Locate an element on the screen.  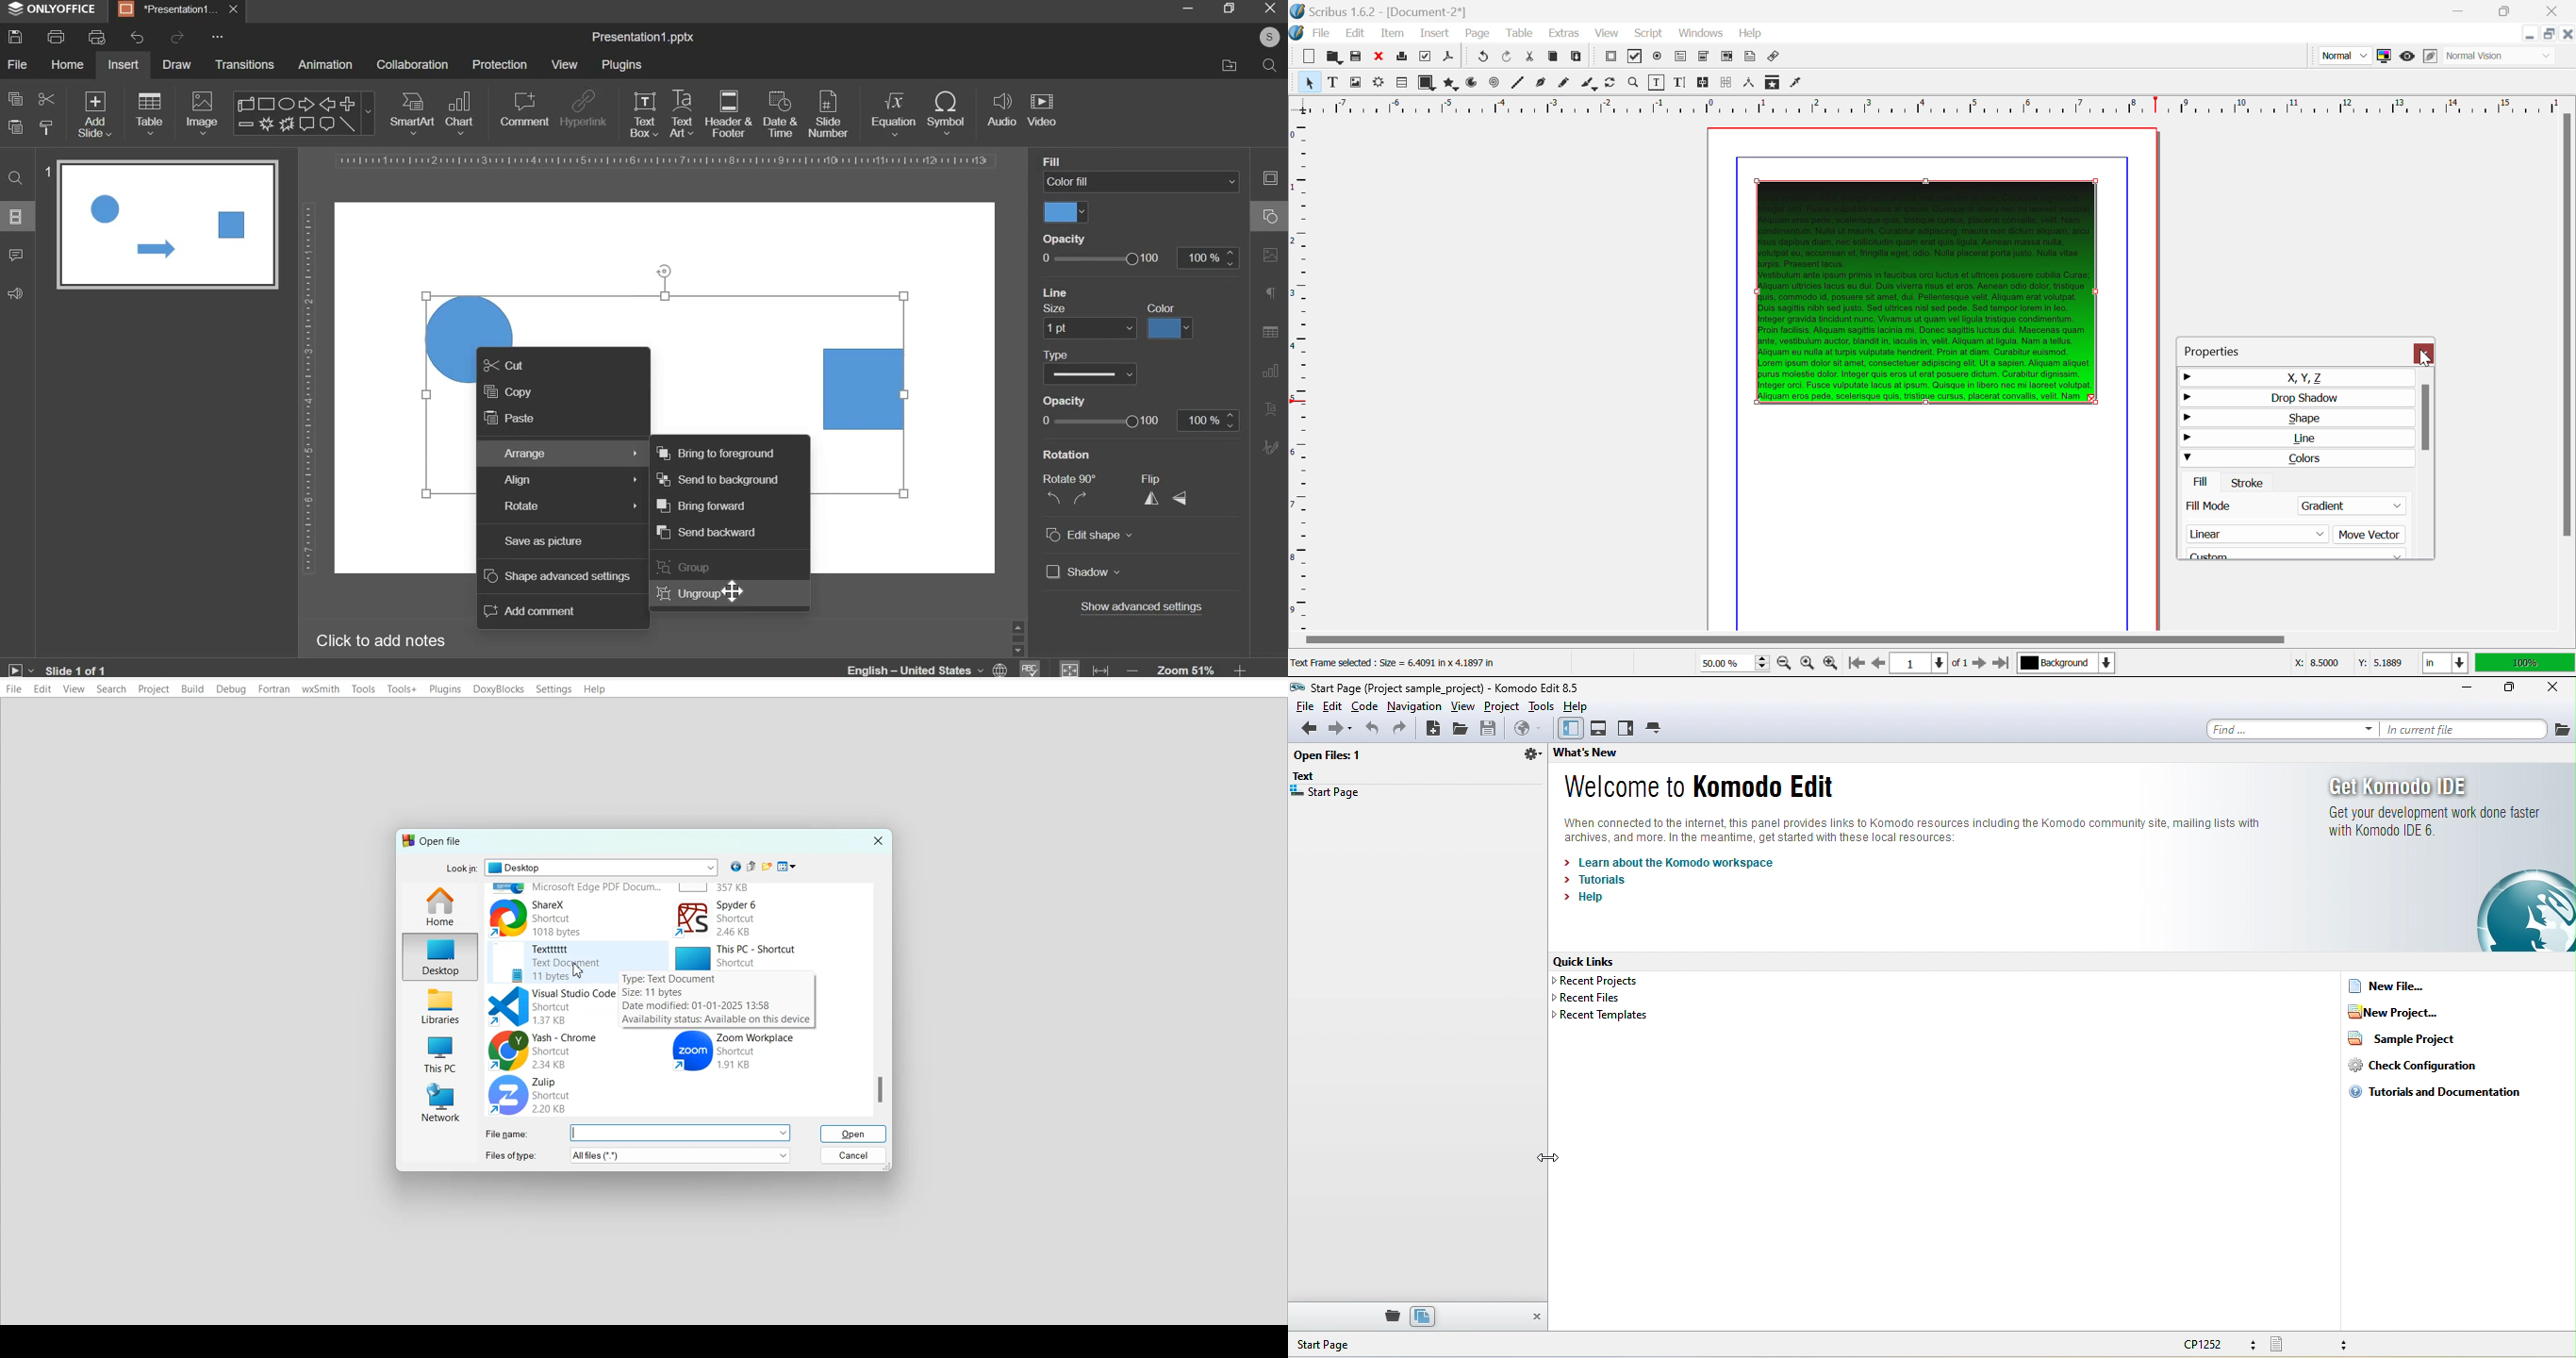
smartart is located at coordinates (412, 111).